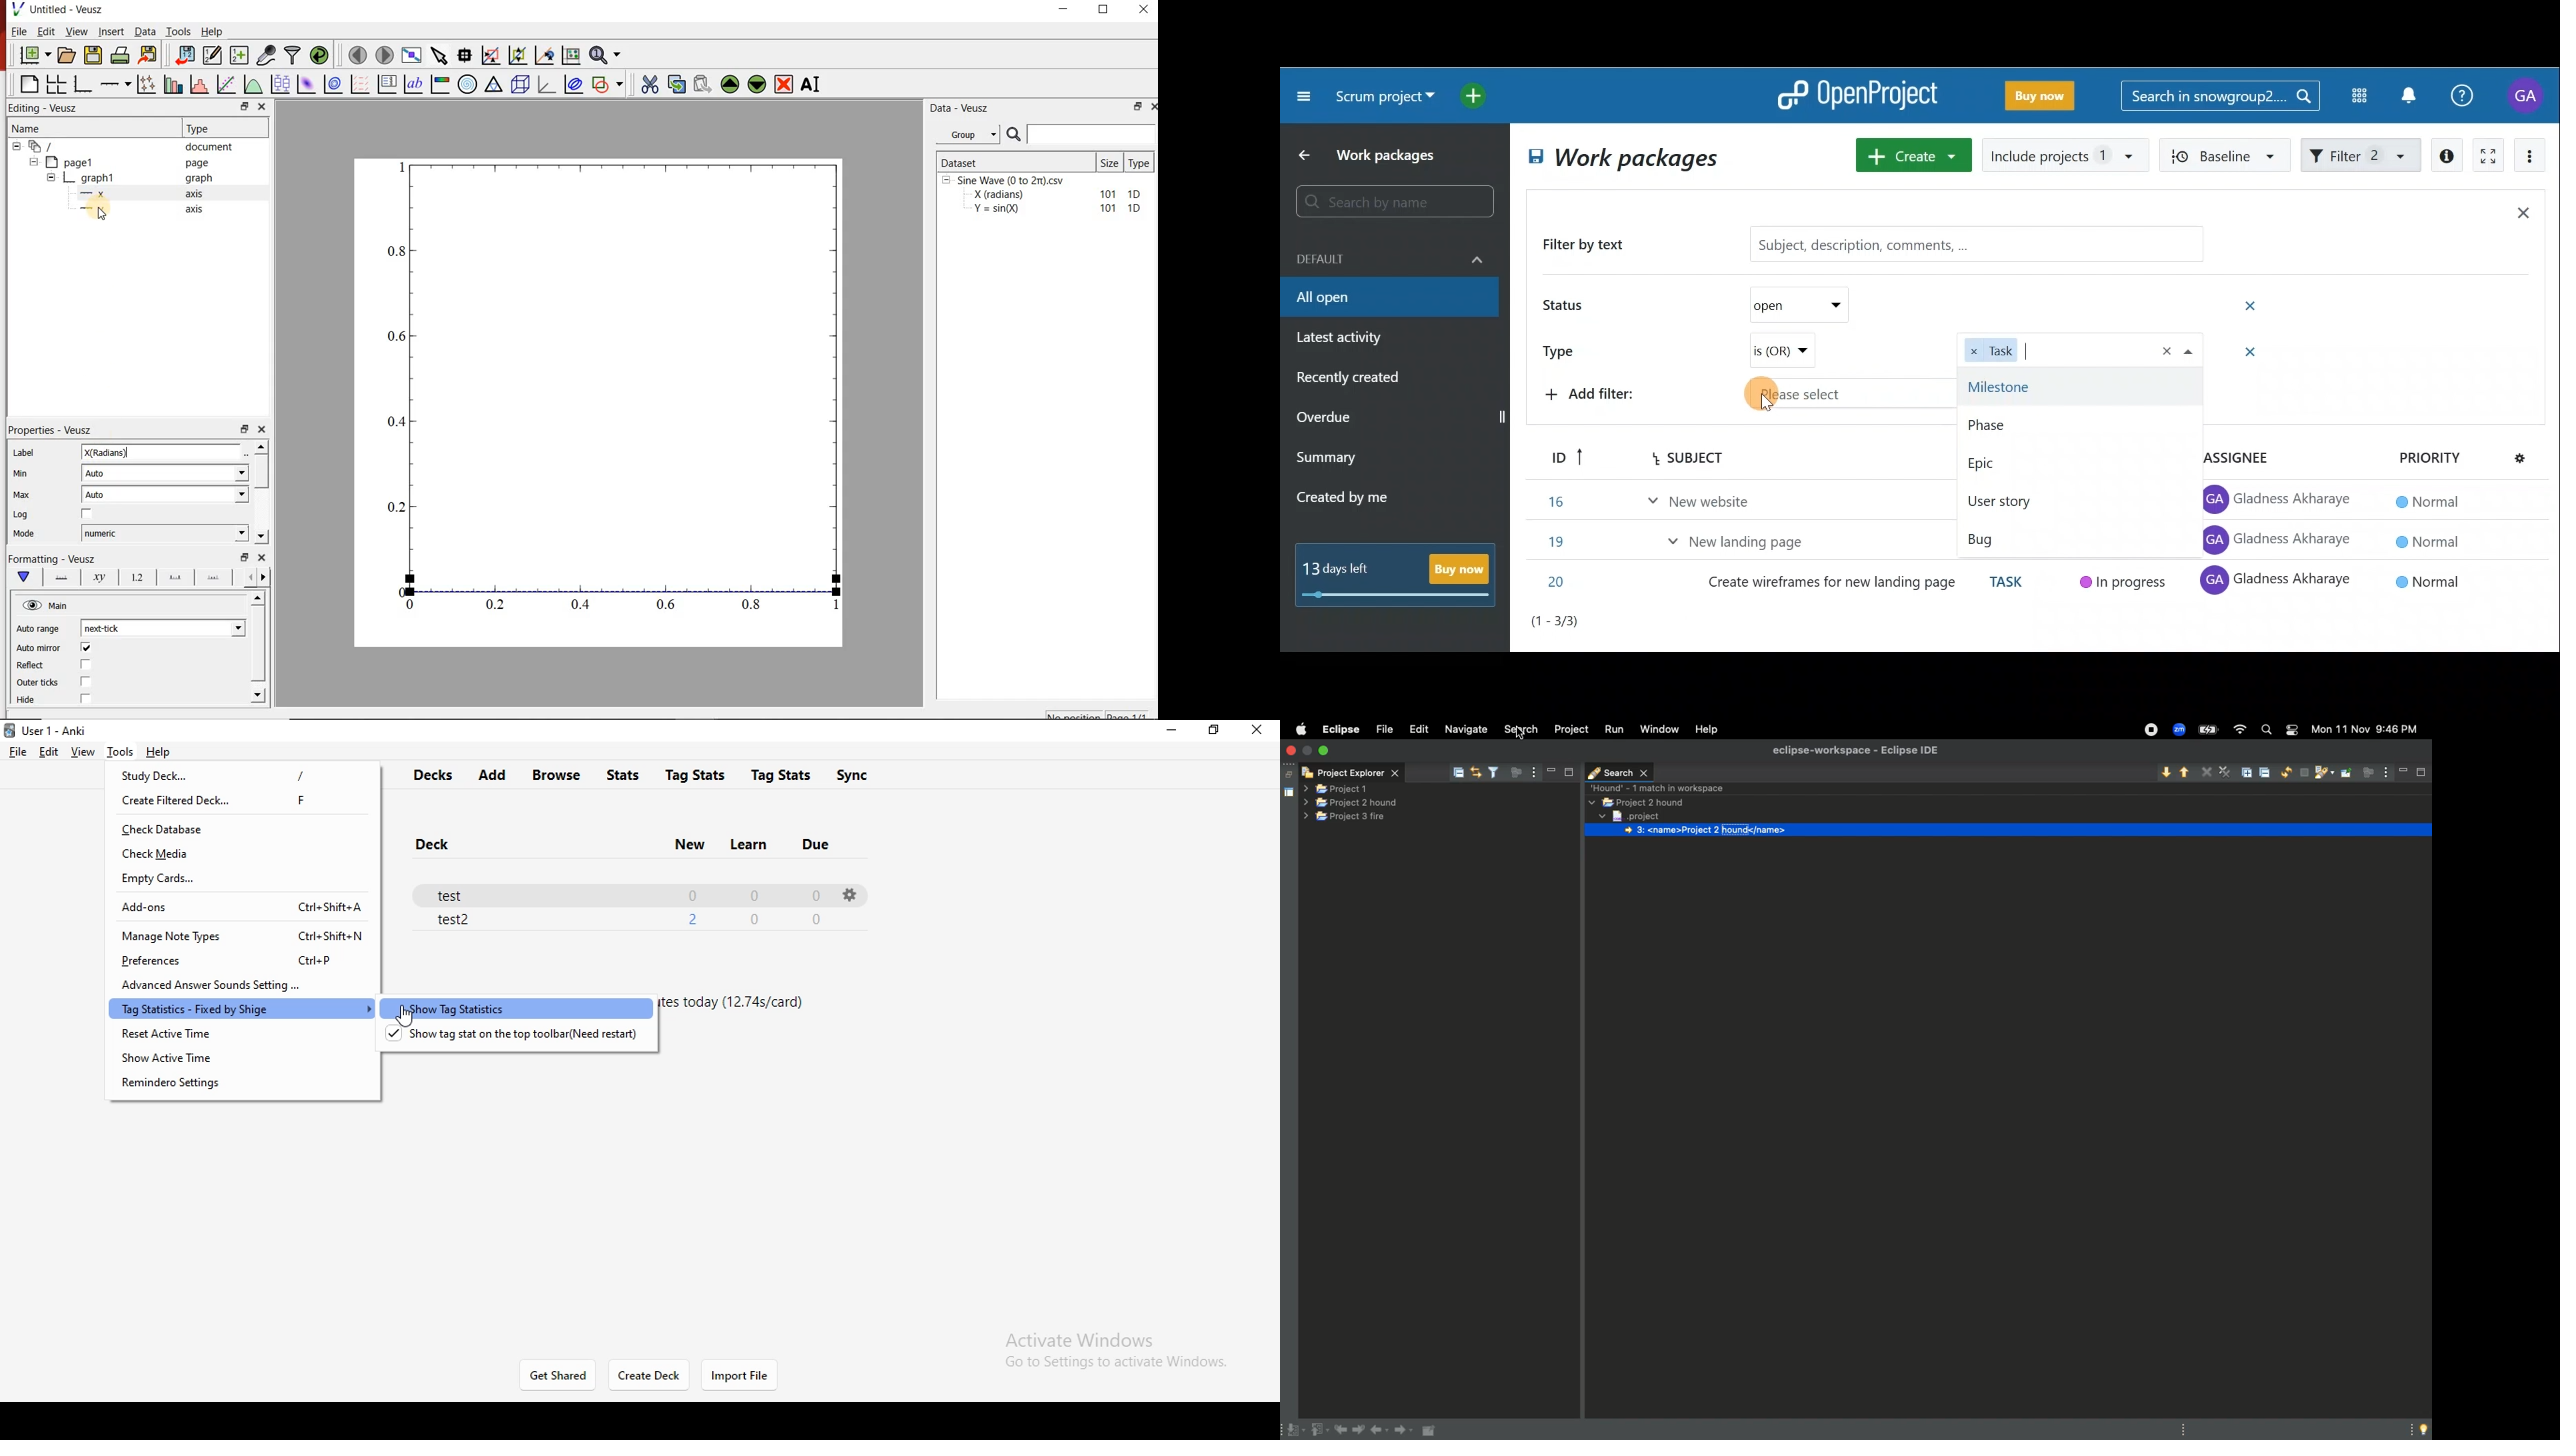  What do you see at coordinates (249, 778) in the screenshot?
I see `study deck` at bounding box center [249, 778].